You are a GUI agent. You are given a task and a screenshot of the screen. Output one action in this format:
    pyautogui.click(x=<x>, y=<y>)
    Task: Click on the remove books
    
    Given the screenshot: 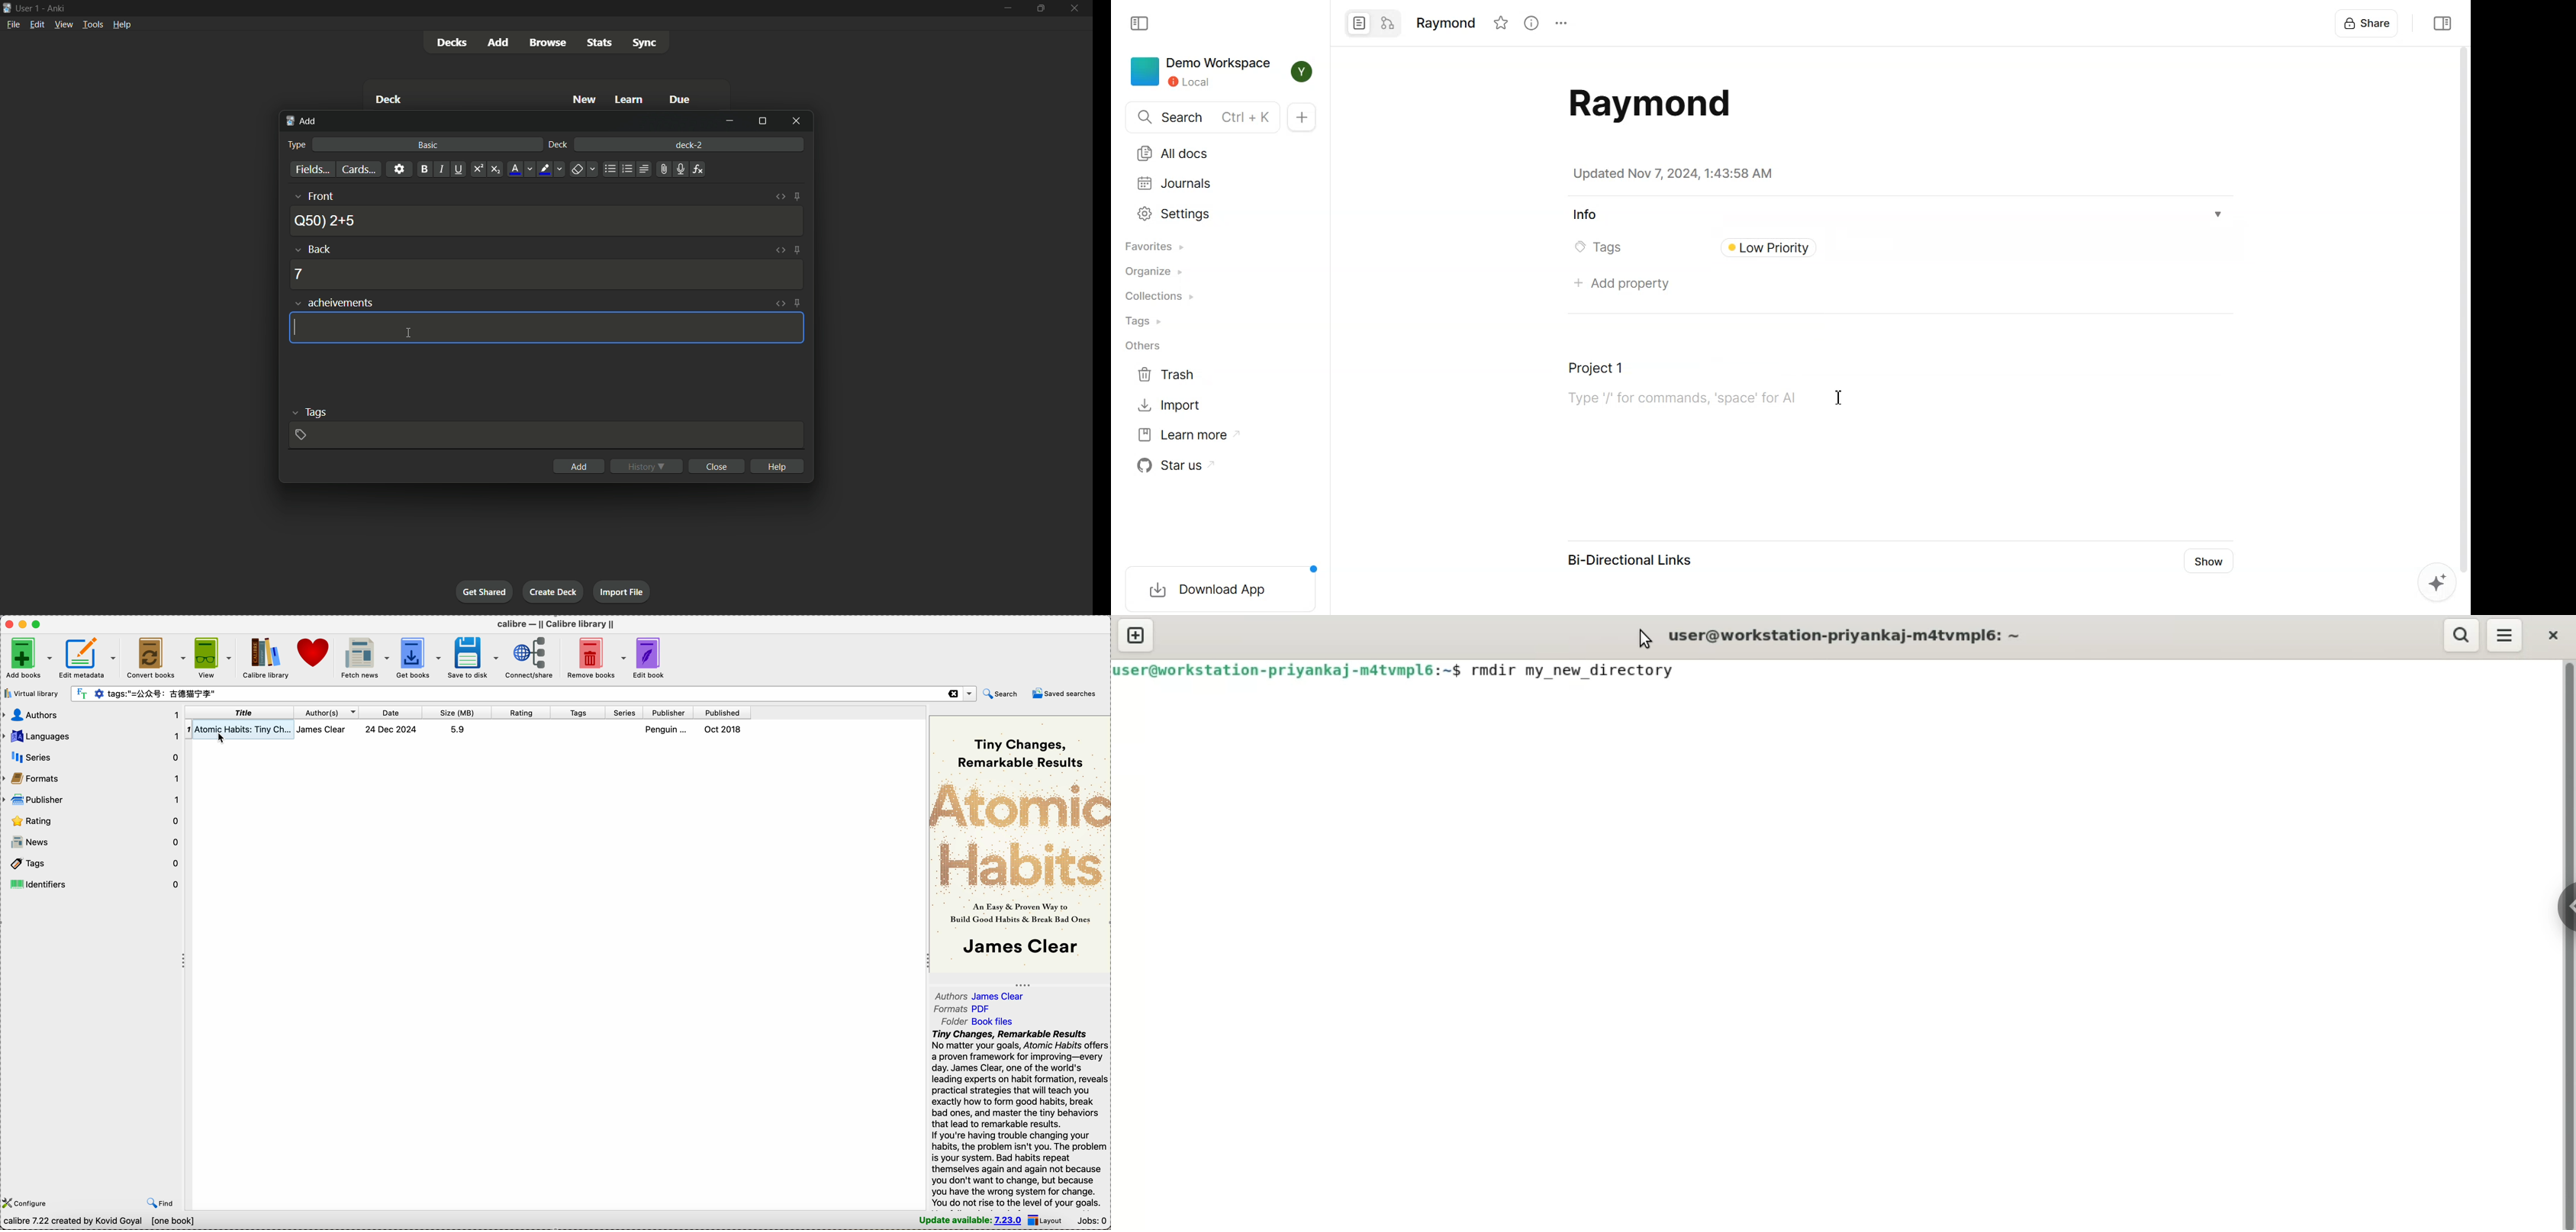 What is the action you would take?
    pyautogui.click(x=594, y=659)
    